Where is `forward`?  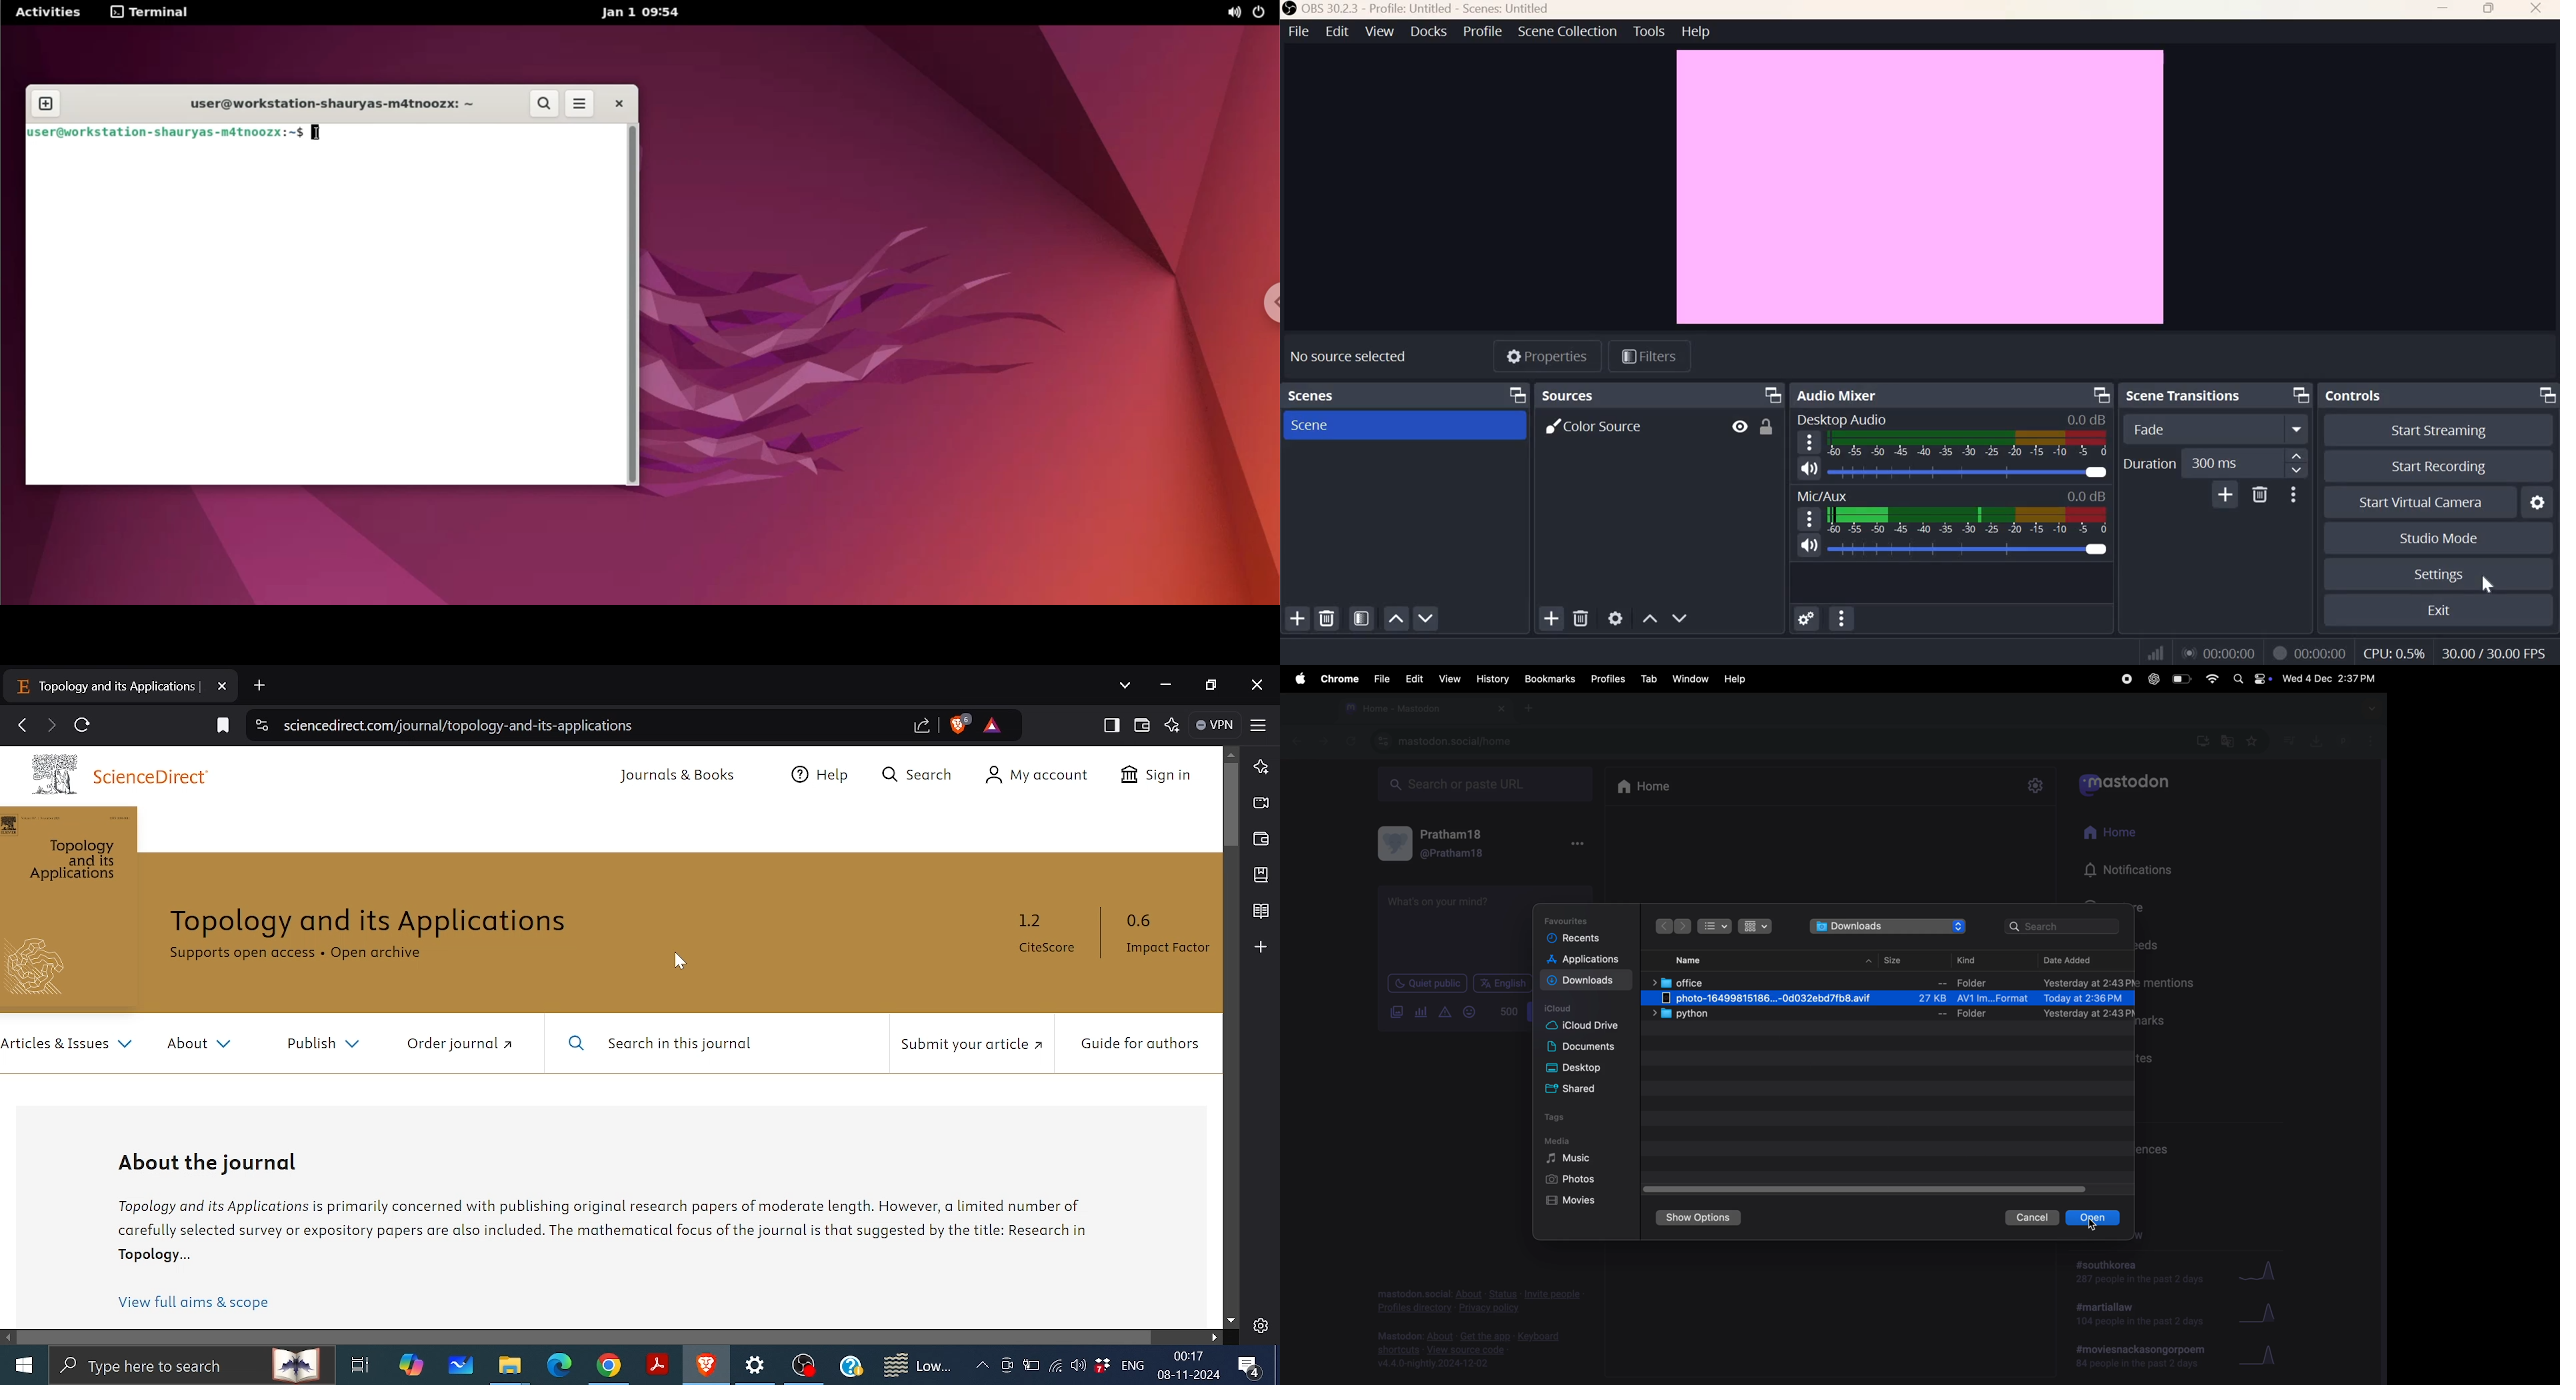
forward is located at coordinates (1323, 740).